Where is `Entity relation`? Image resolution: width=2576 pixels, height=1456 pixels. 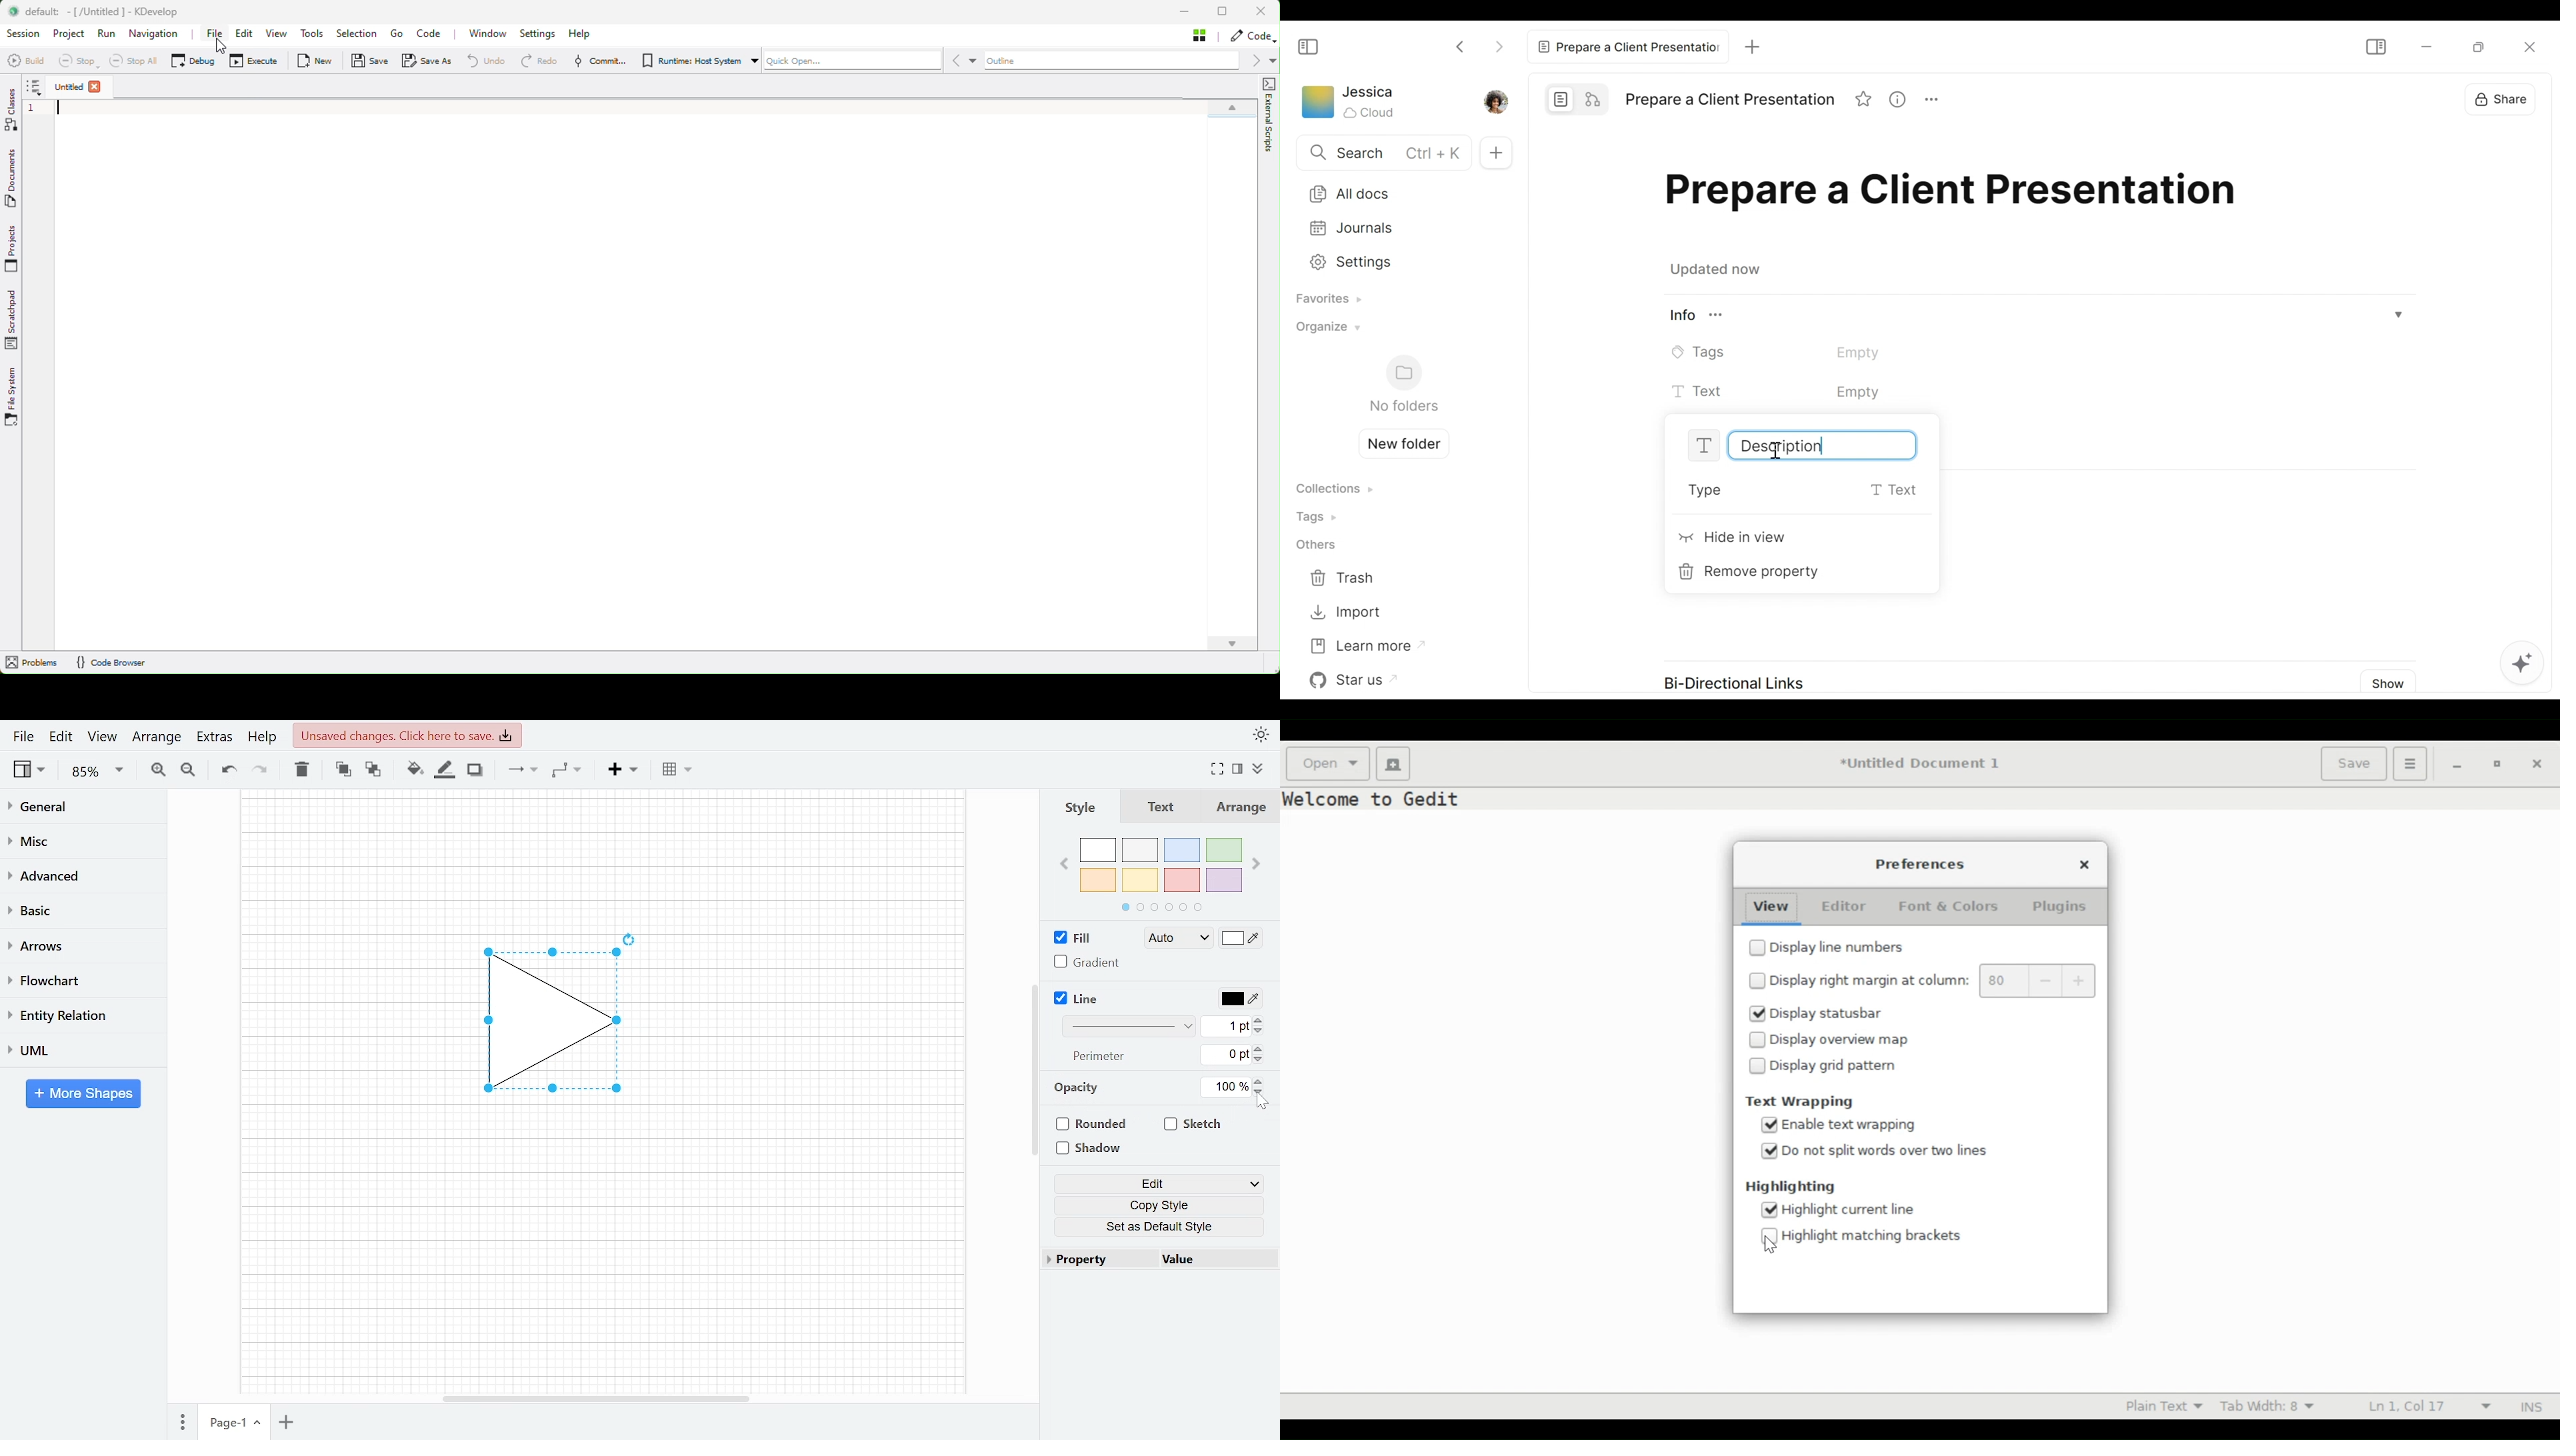 Entity relation is located at coordinates (75, 1015).